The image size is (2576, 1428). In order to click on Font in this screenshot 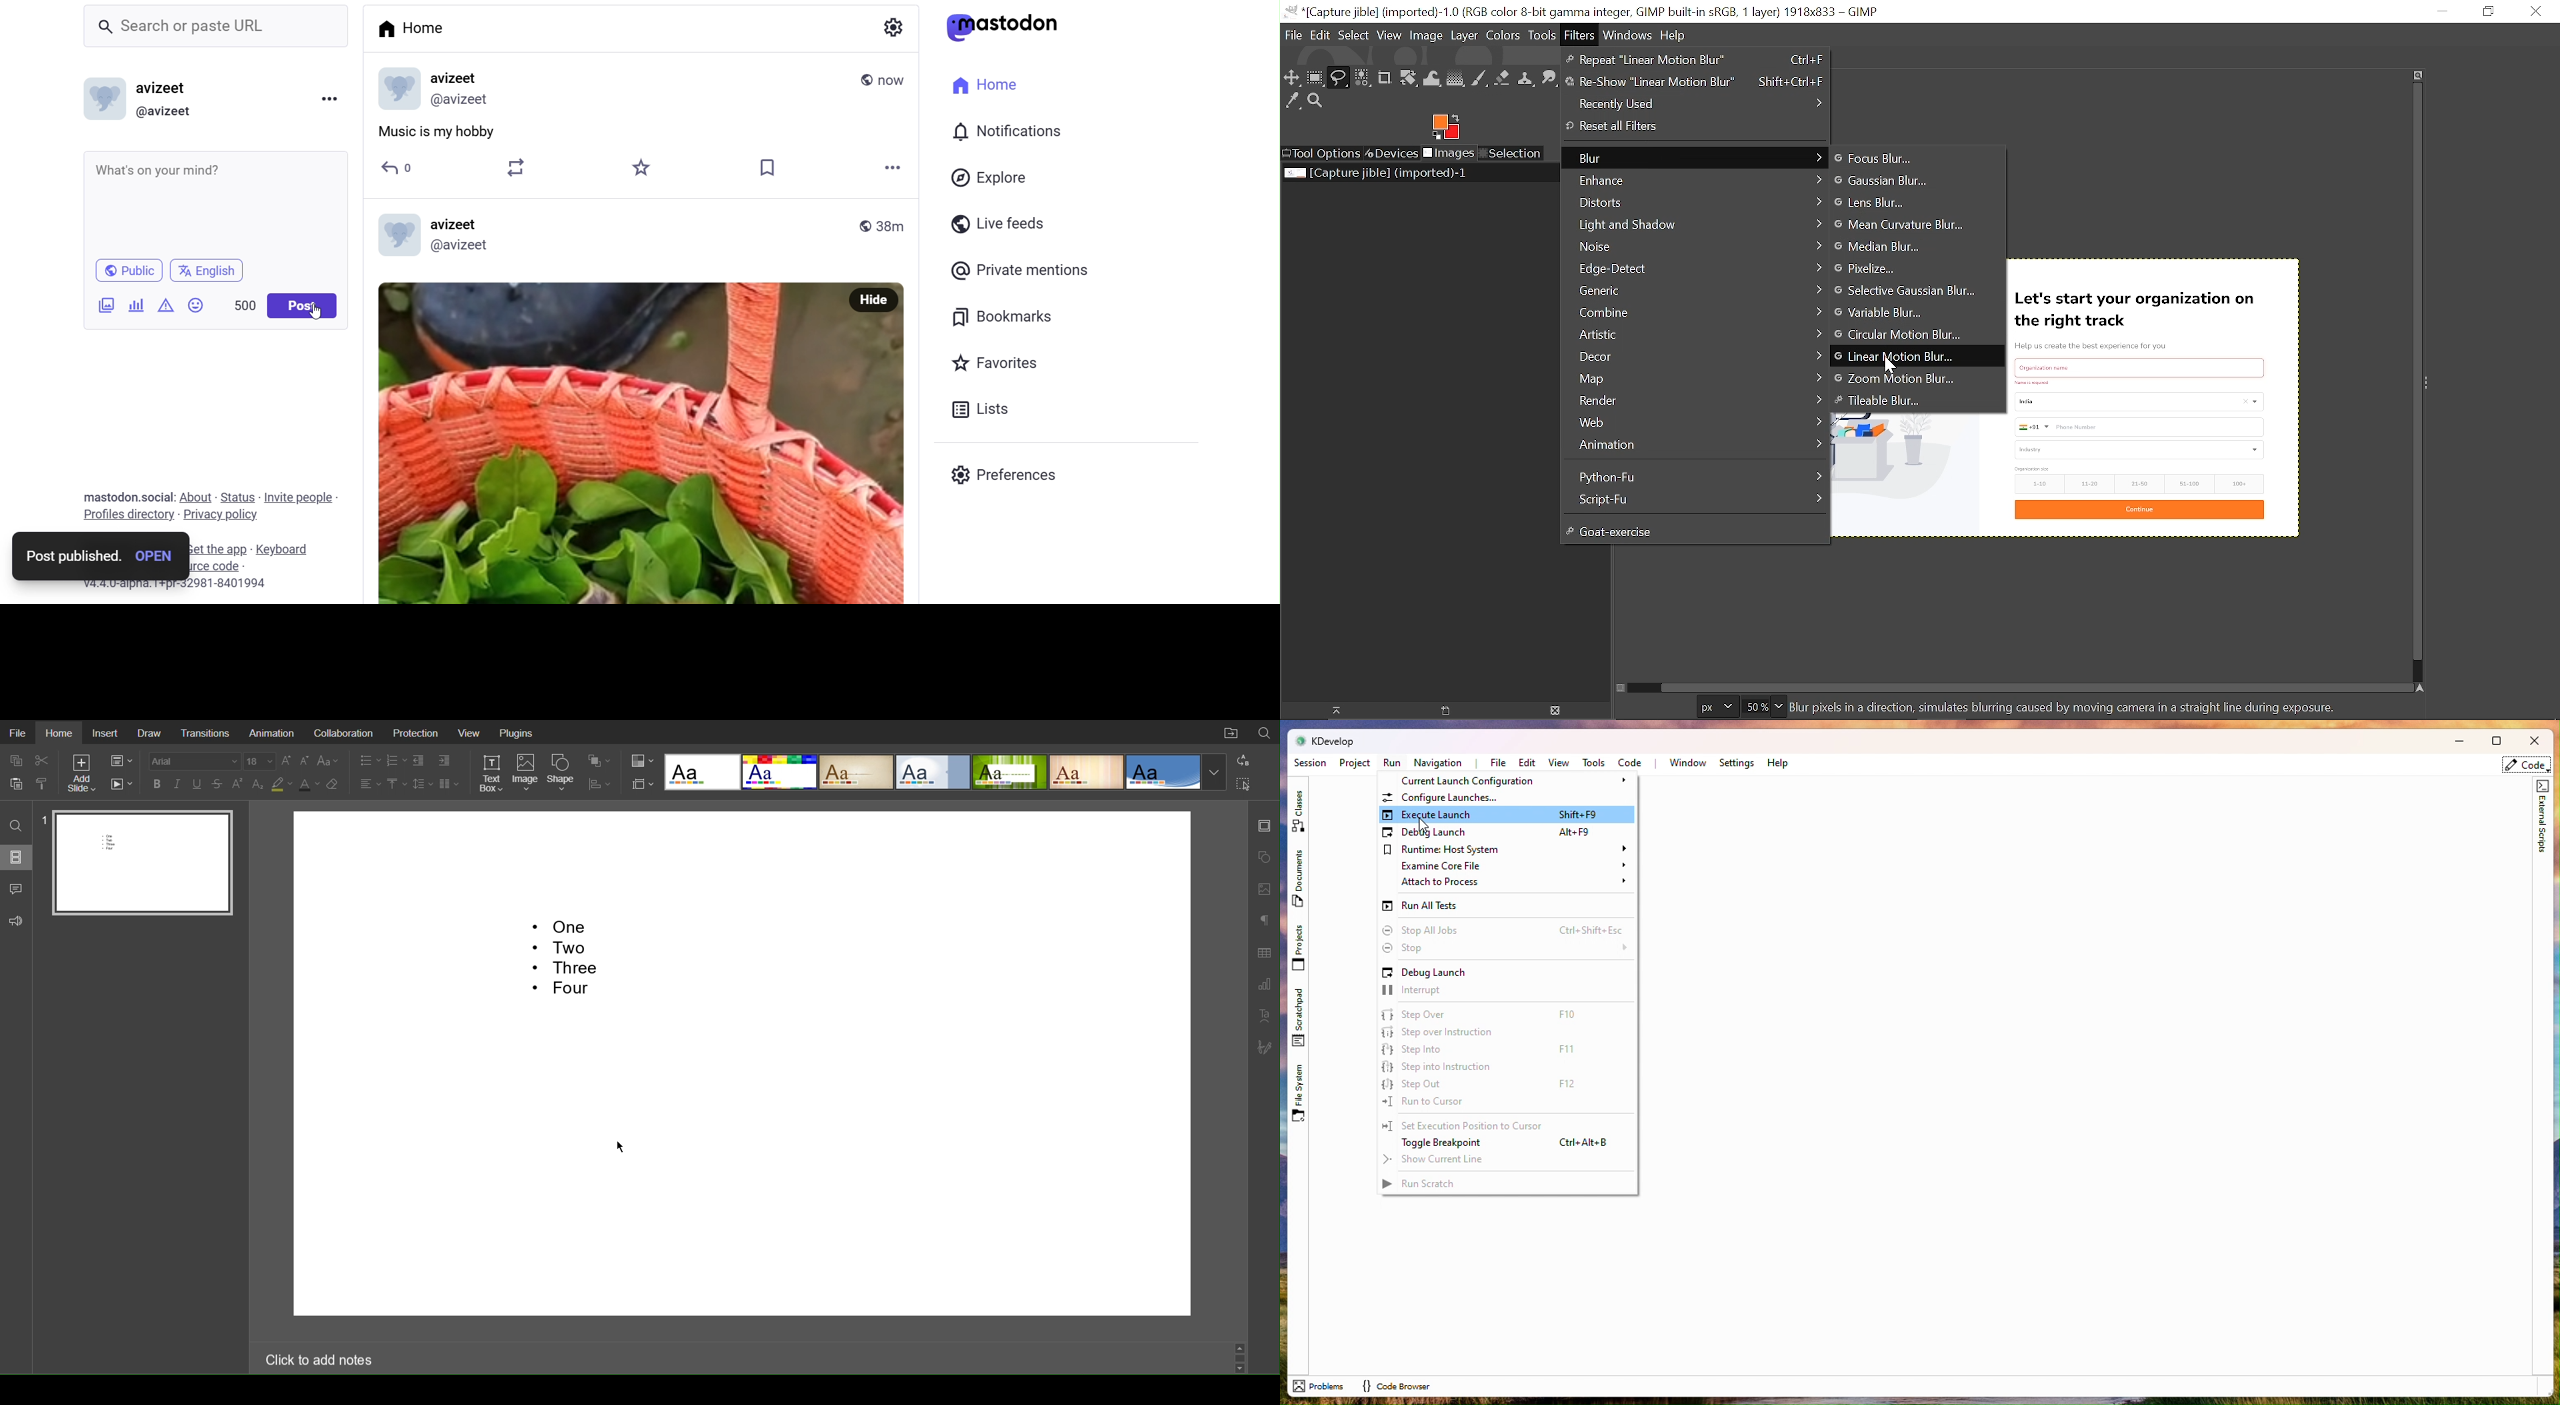, I will do `click(196, 761)`.